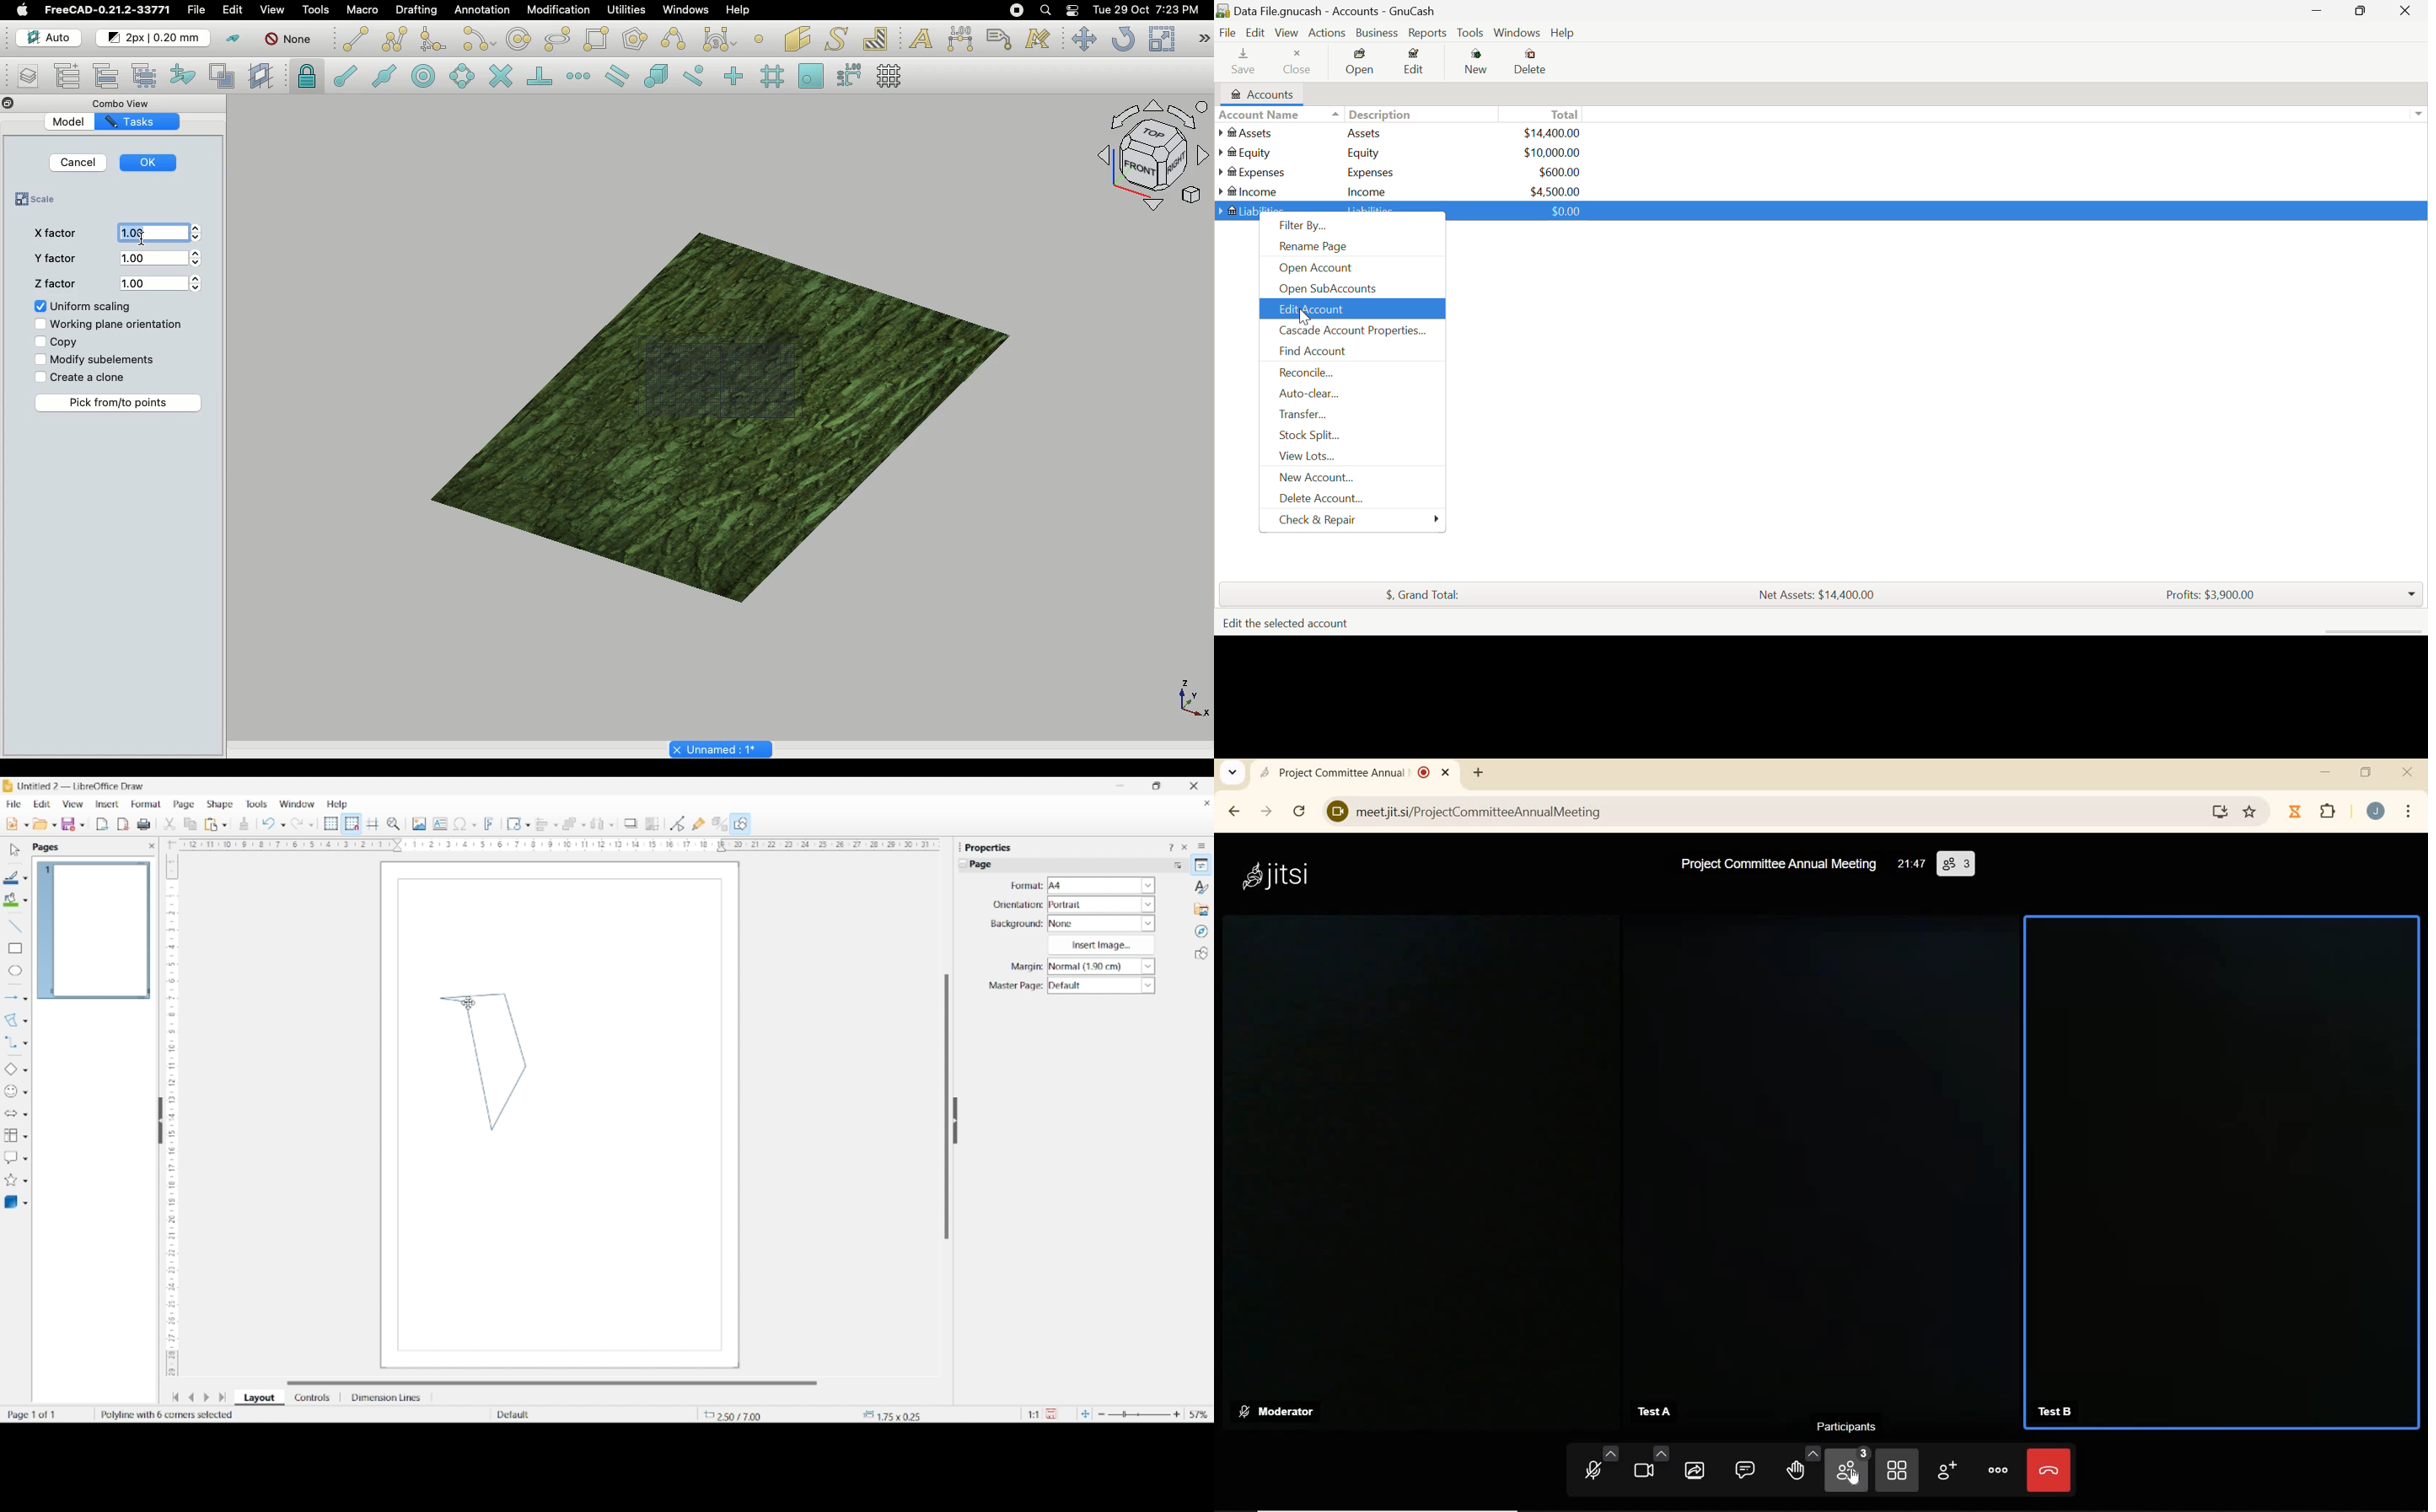  Describe the element at coordinates (1361, 64) in the screenshot. I see `Open` at that location.